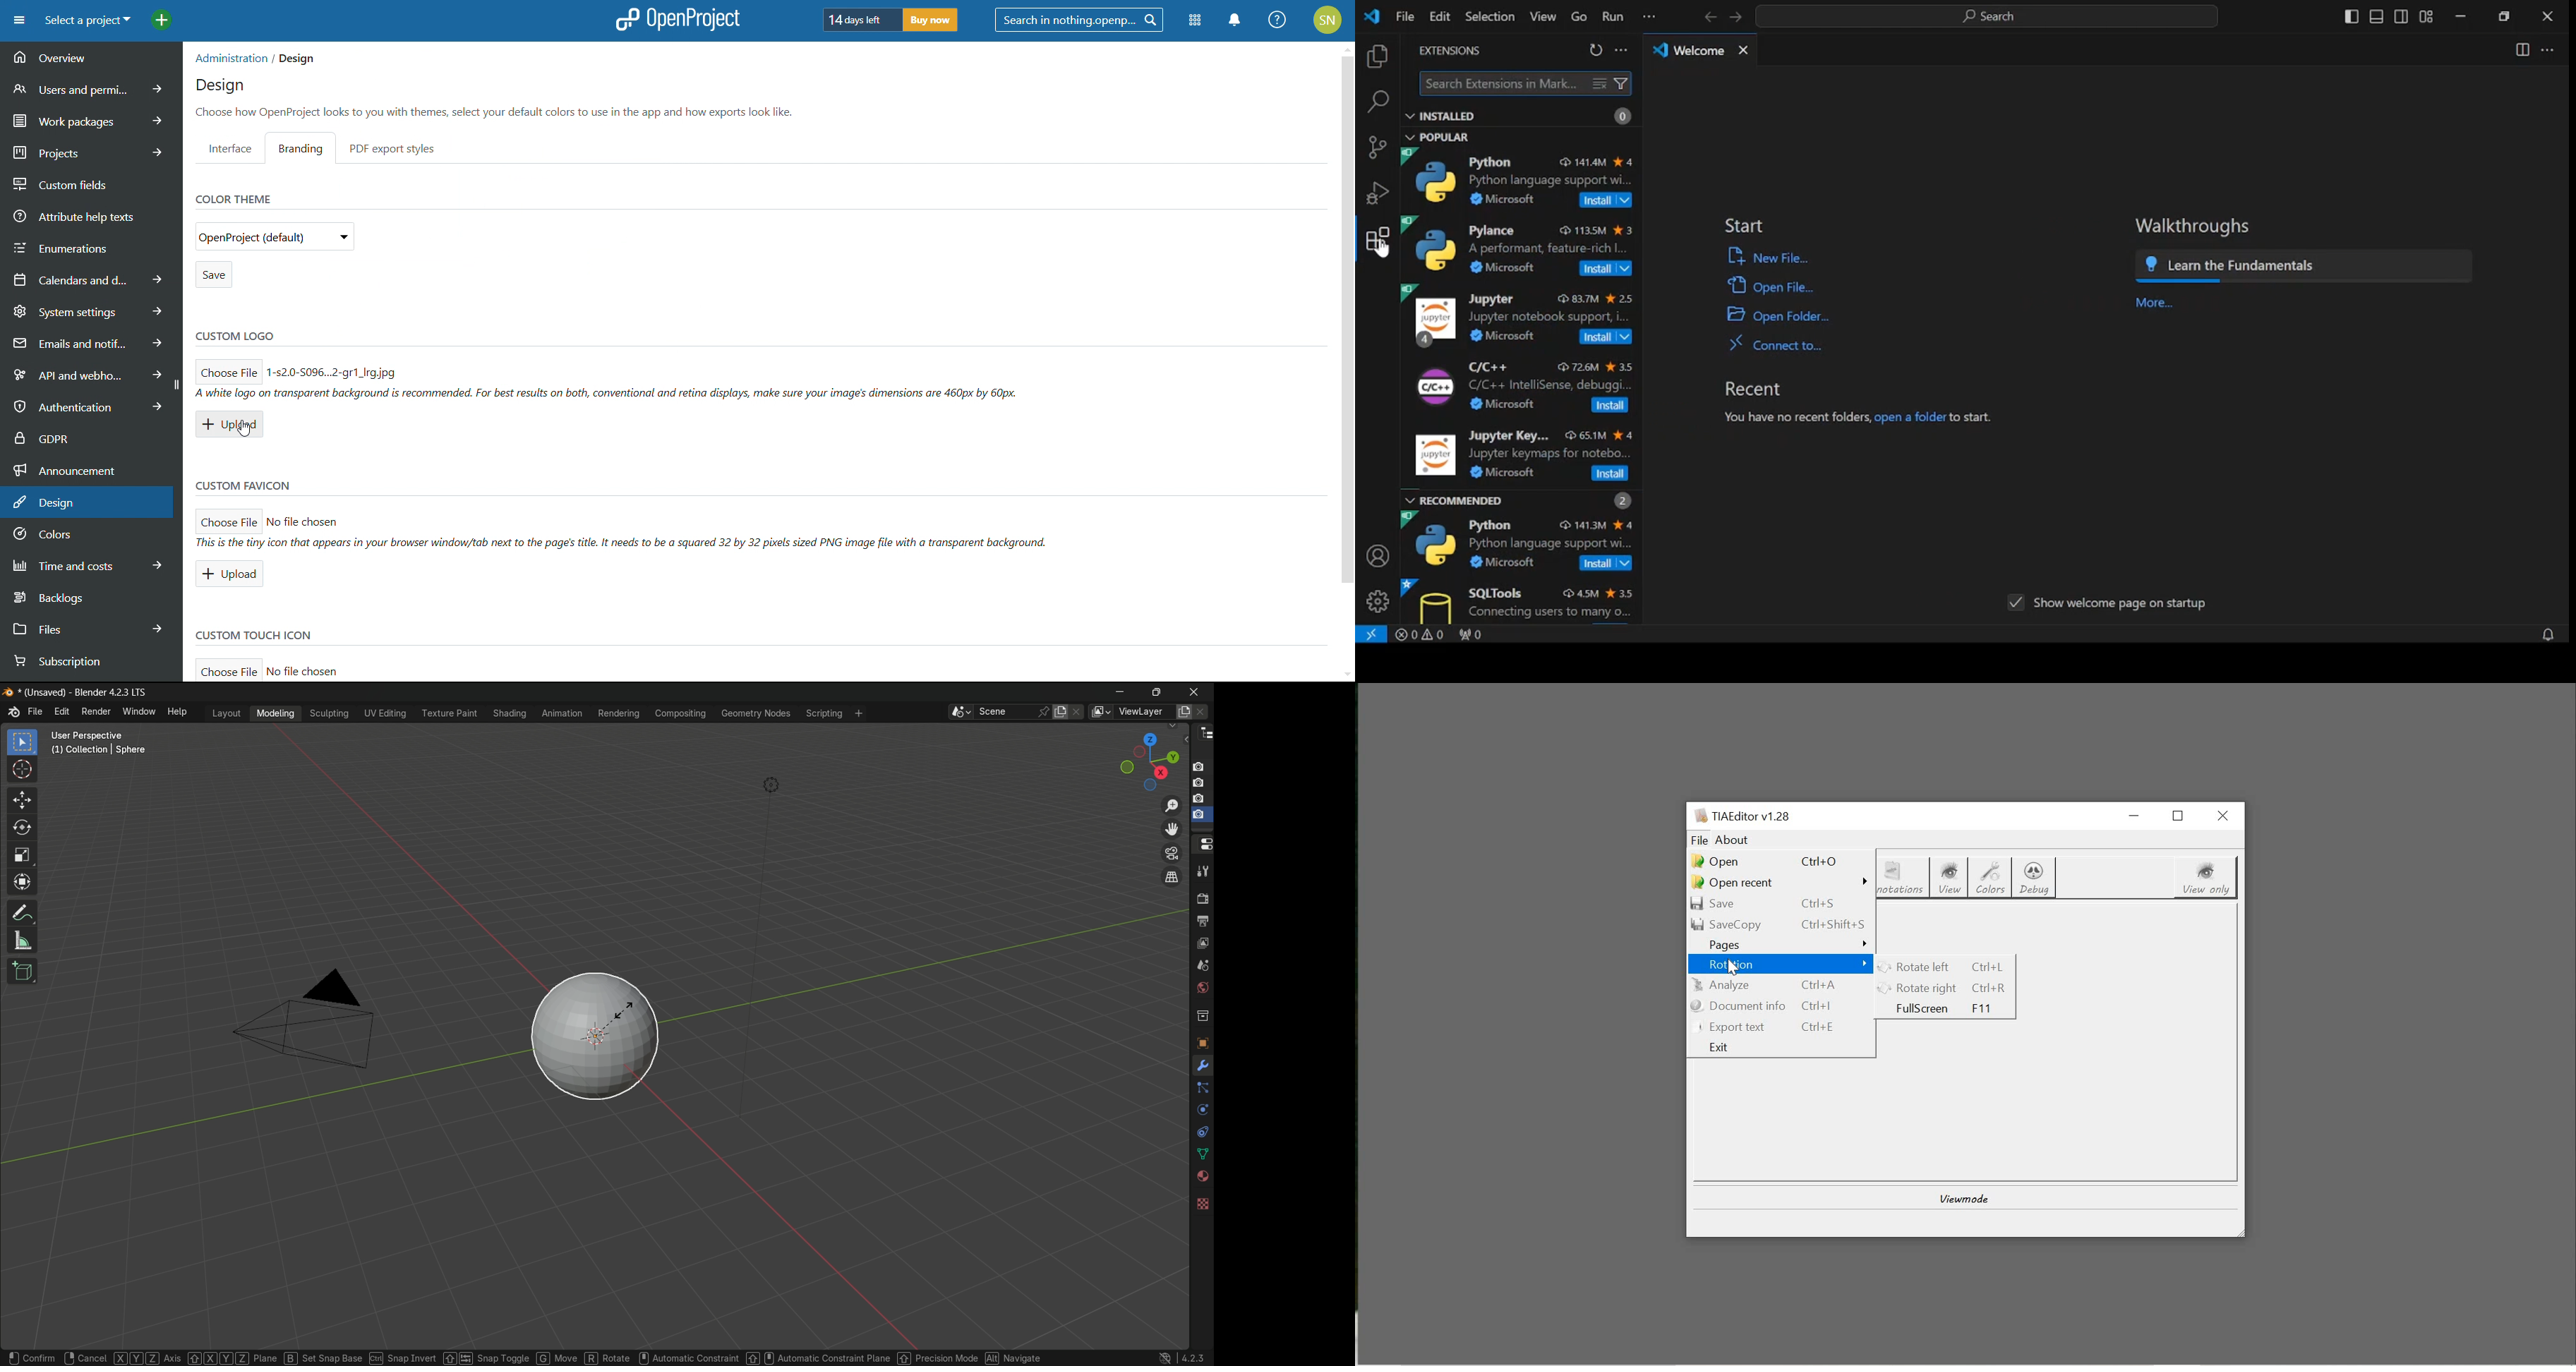 This screenshot has height=1372, width=2576. Describe the element at coordinates (1766, 390) in the screenshot. I see `recent` at that location.